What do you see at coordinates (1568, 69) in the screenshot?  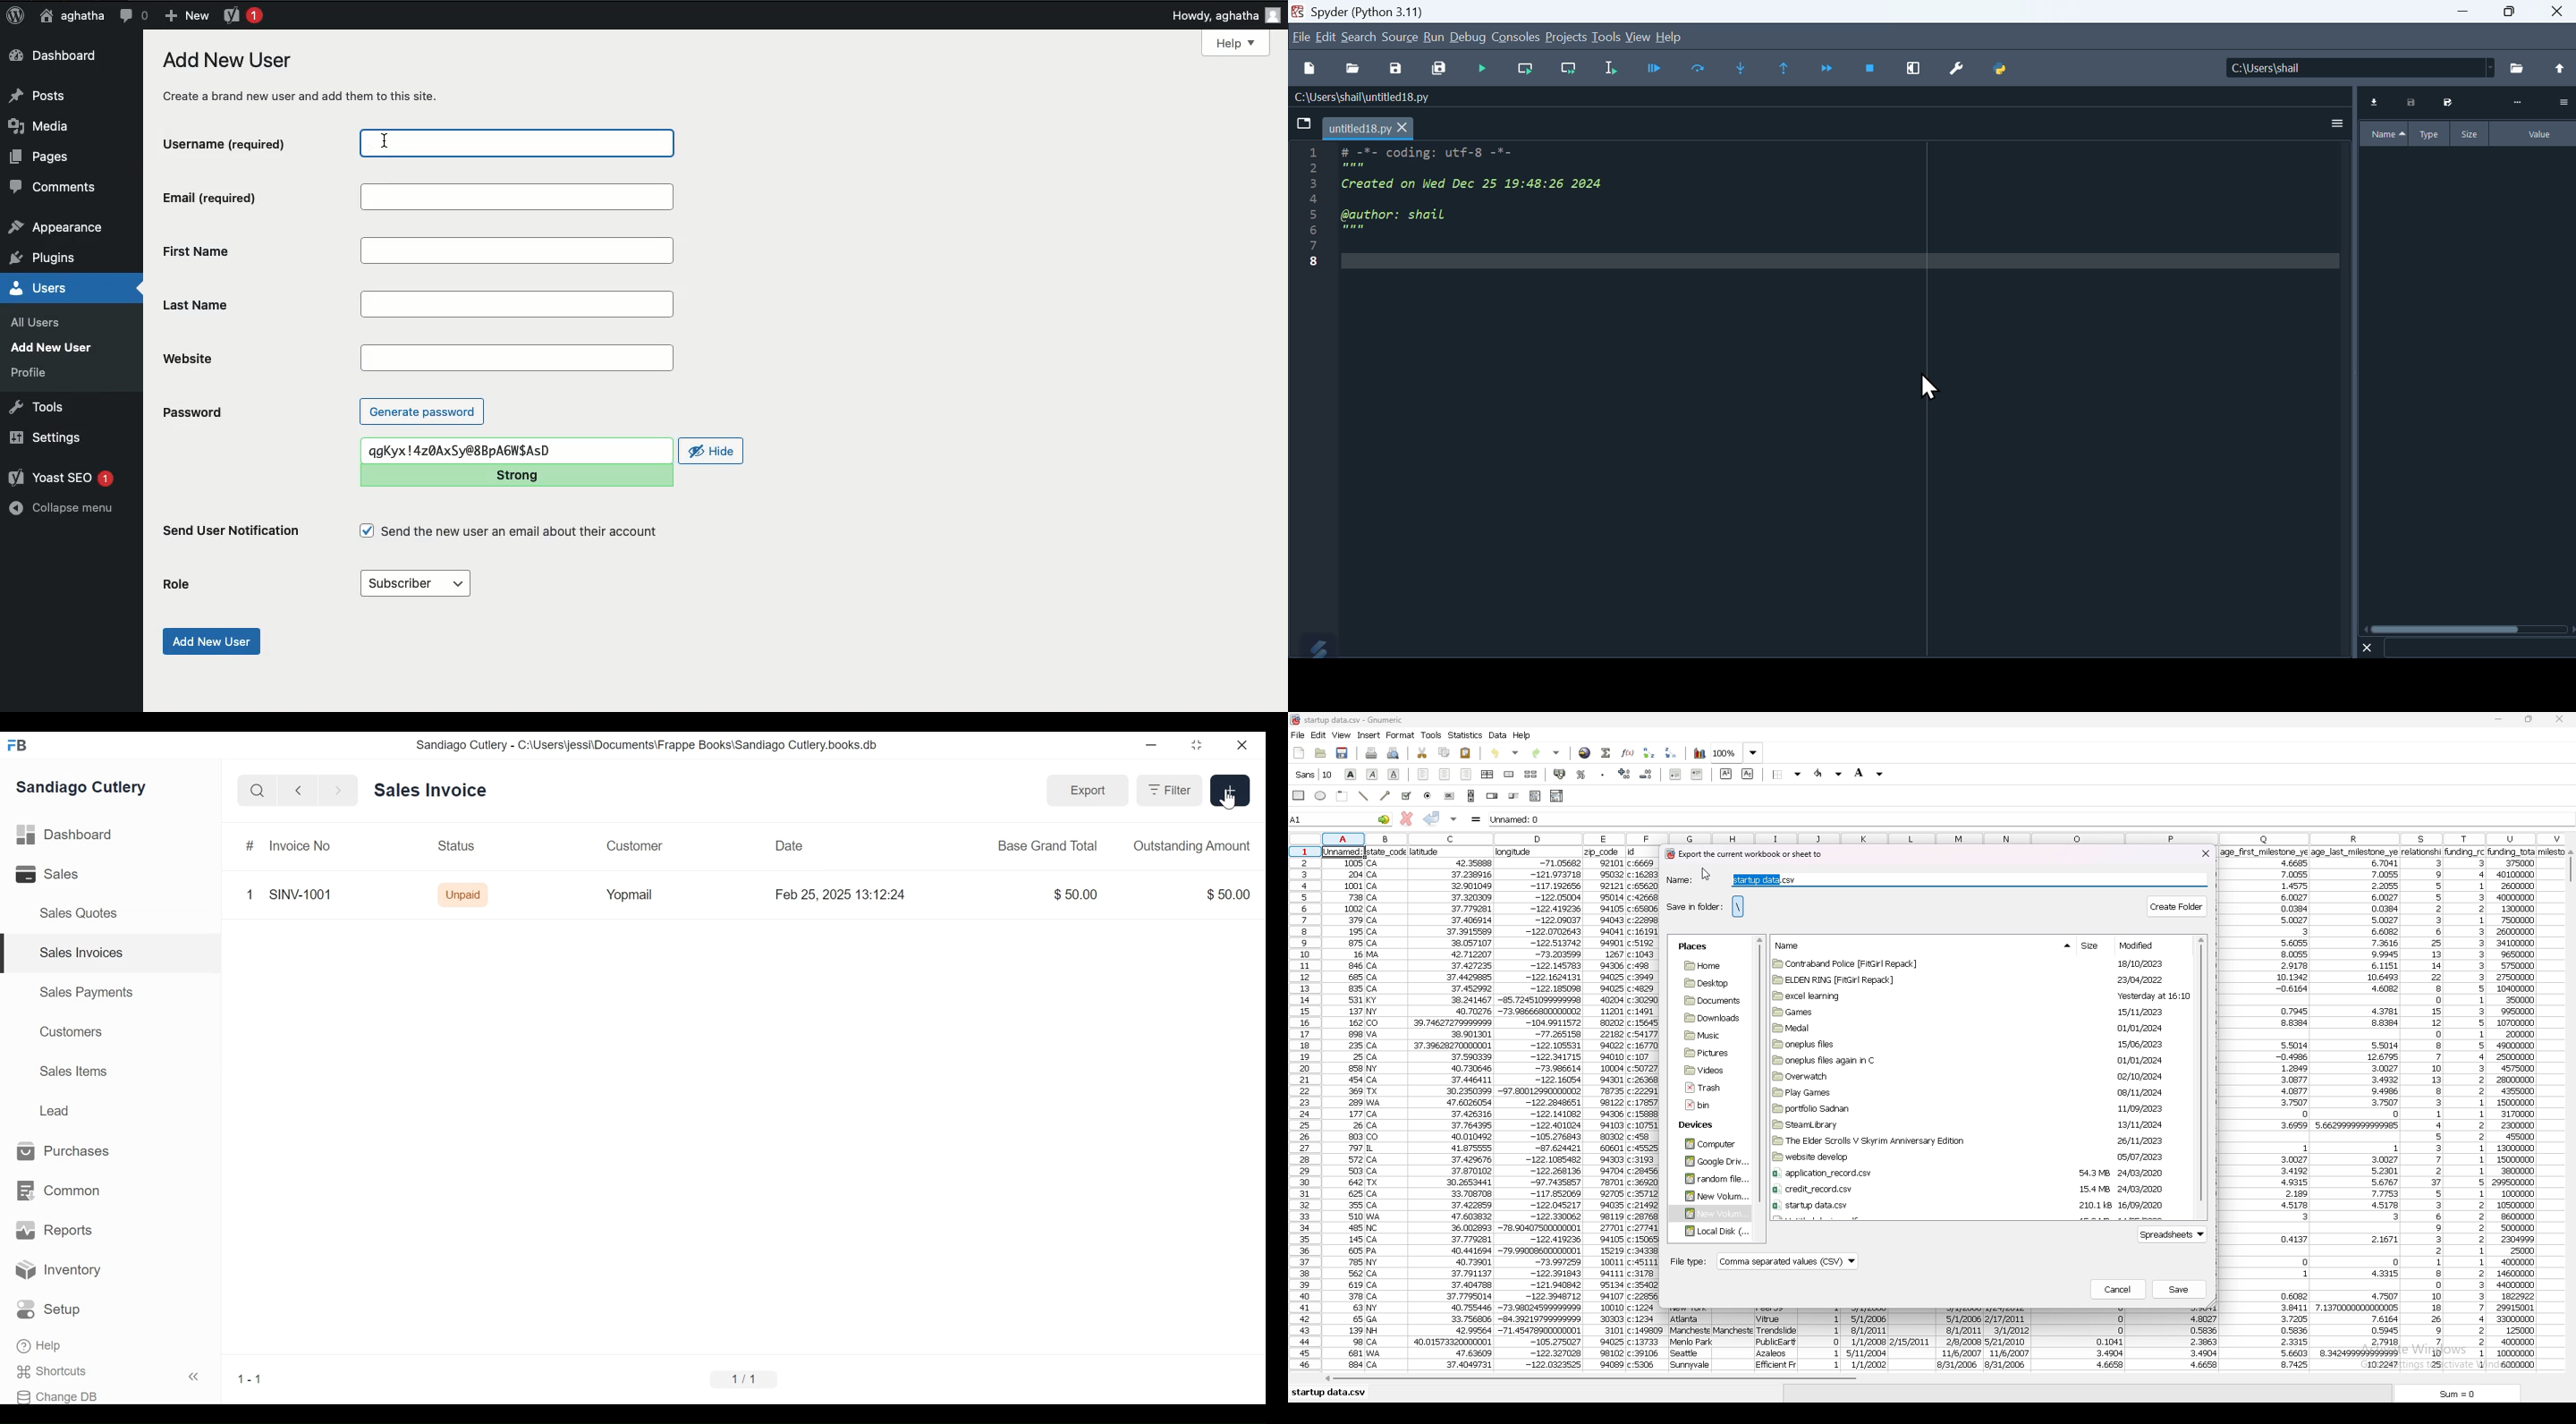 I see `Run current salon go to the next one` at bounding box center [1568, 69].